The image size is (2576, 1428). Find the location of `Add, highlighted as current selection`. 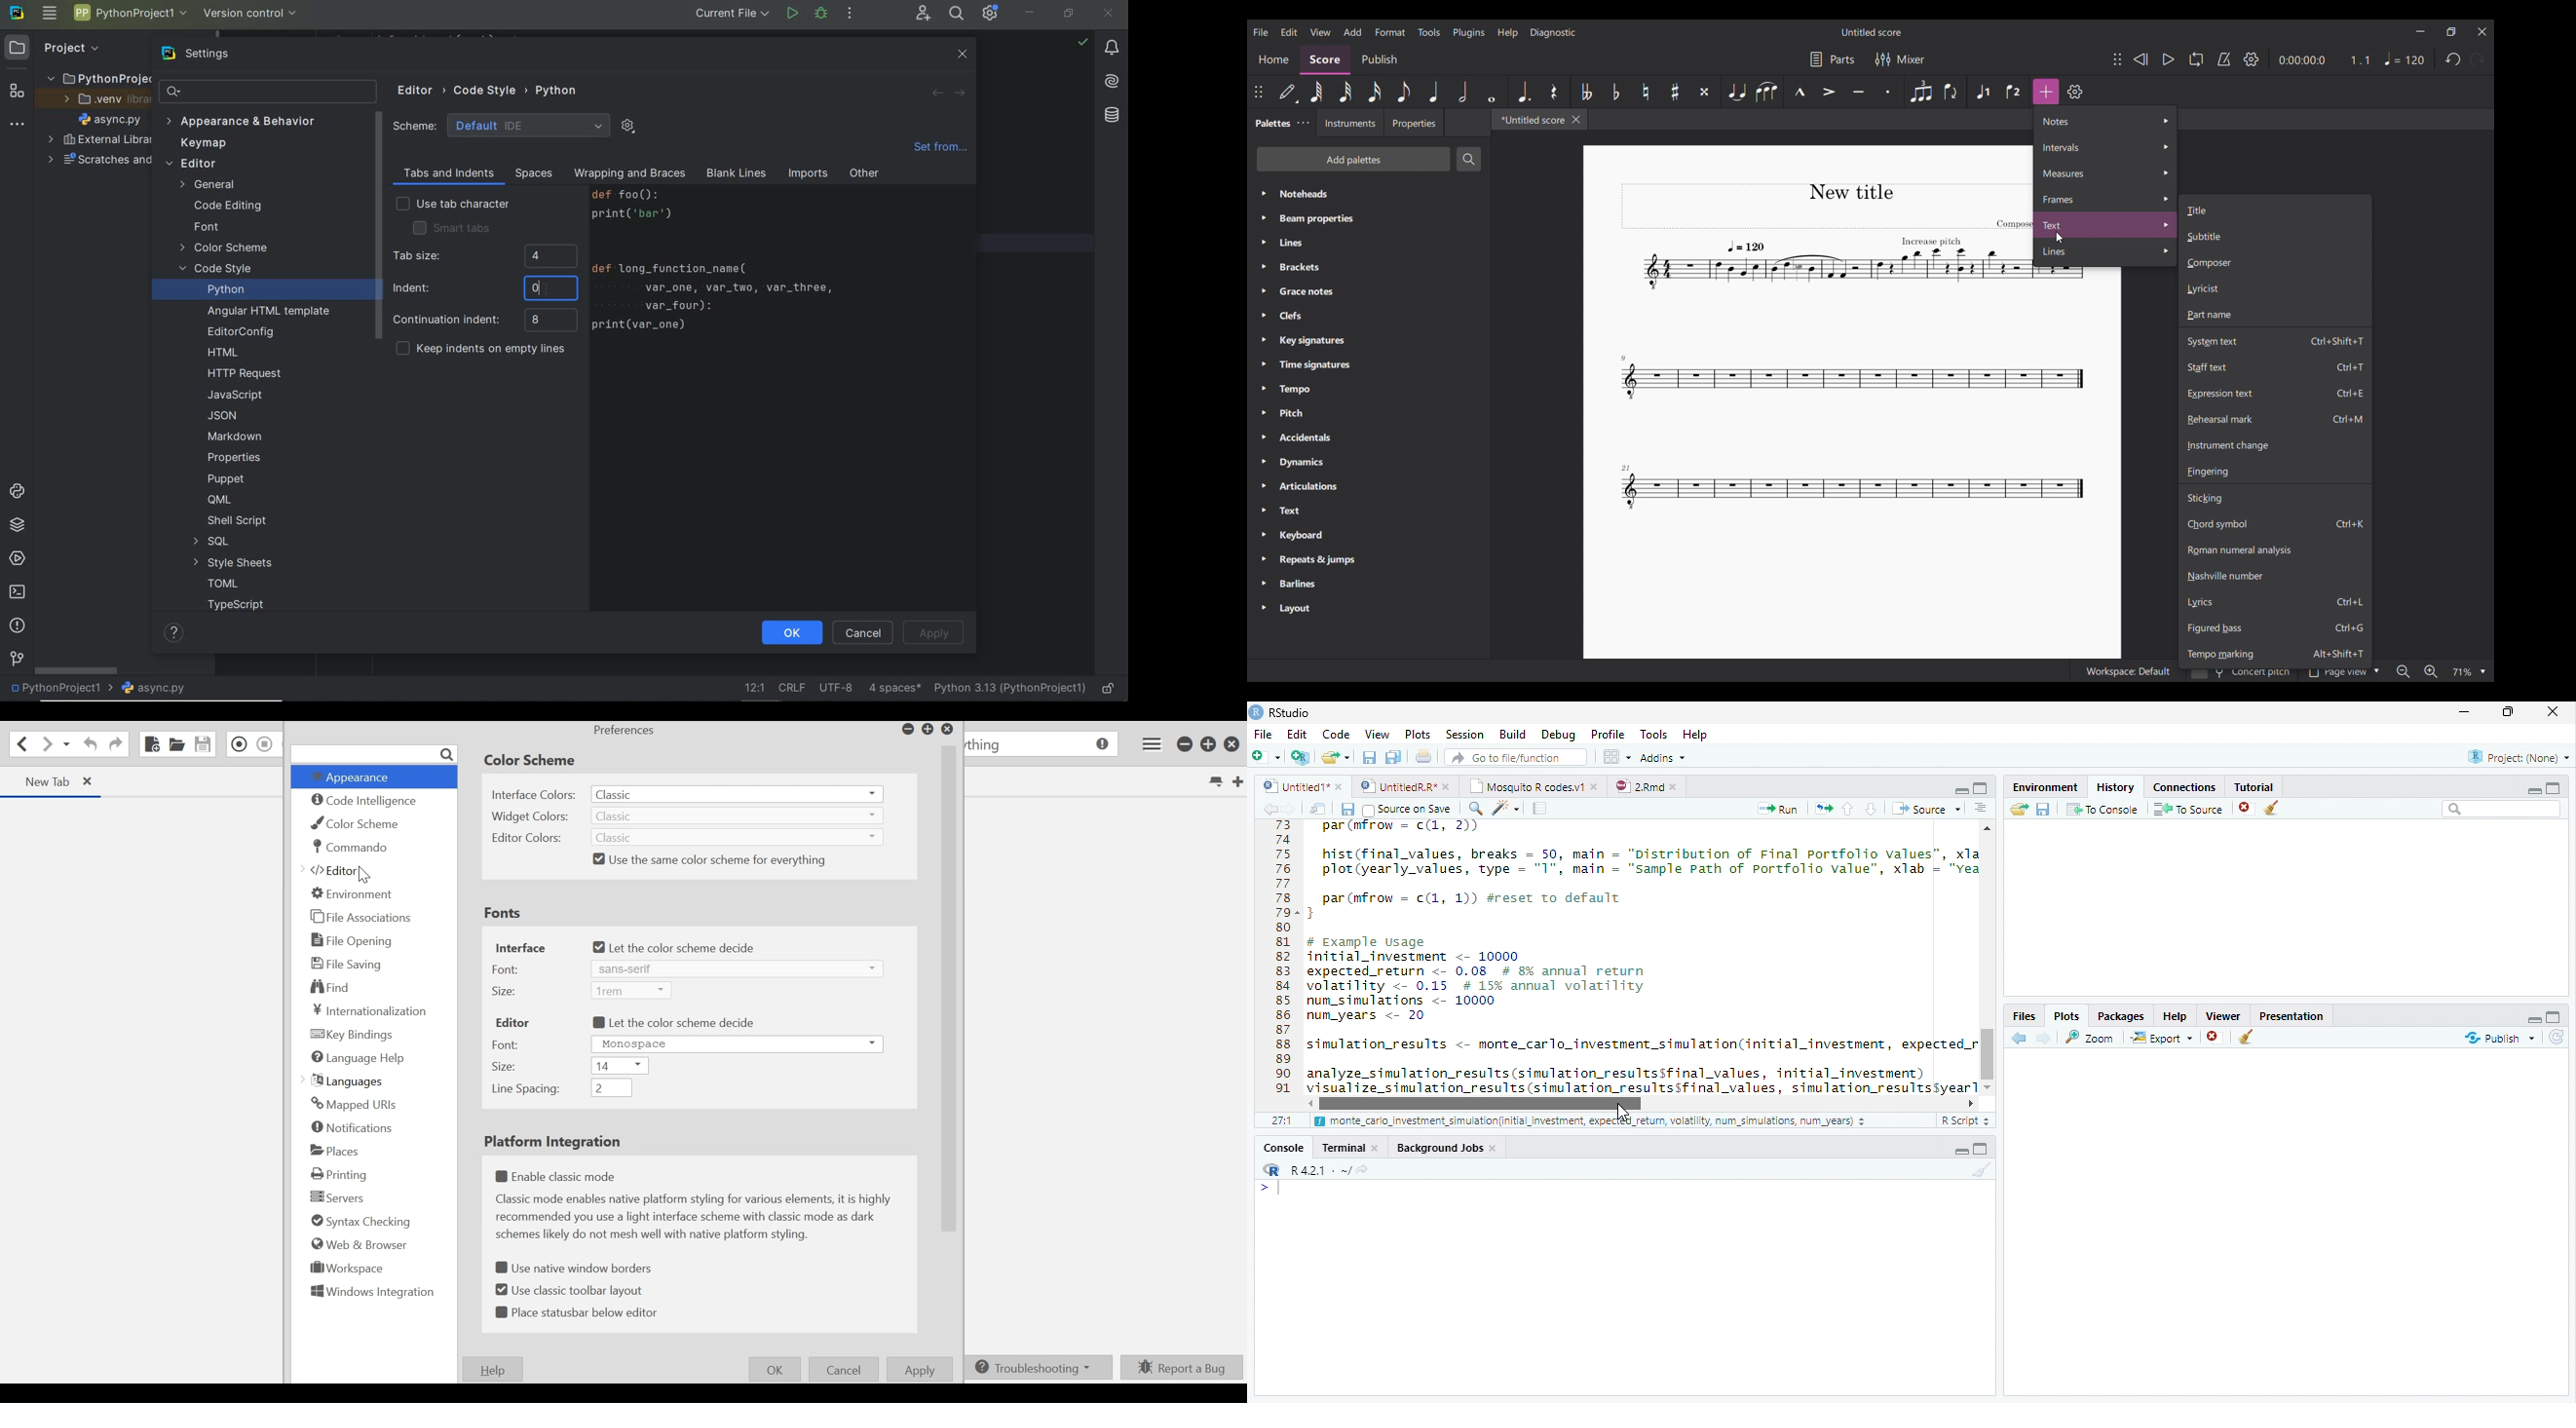

Add, highlighted as current selection is located at coordinates (2046, 92).